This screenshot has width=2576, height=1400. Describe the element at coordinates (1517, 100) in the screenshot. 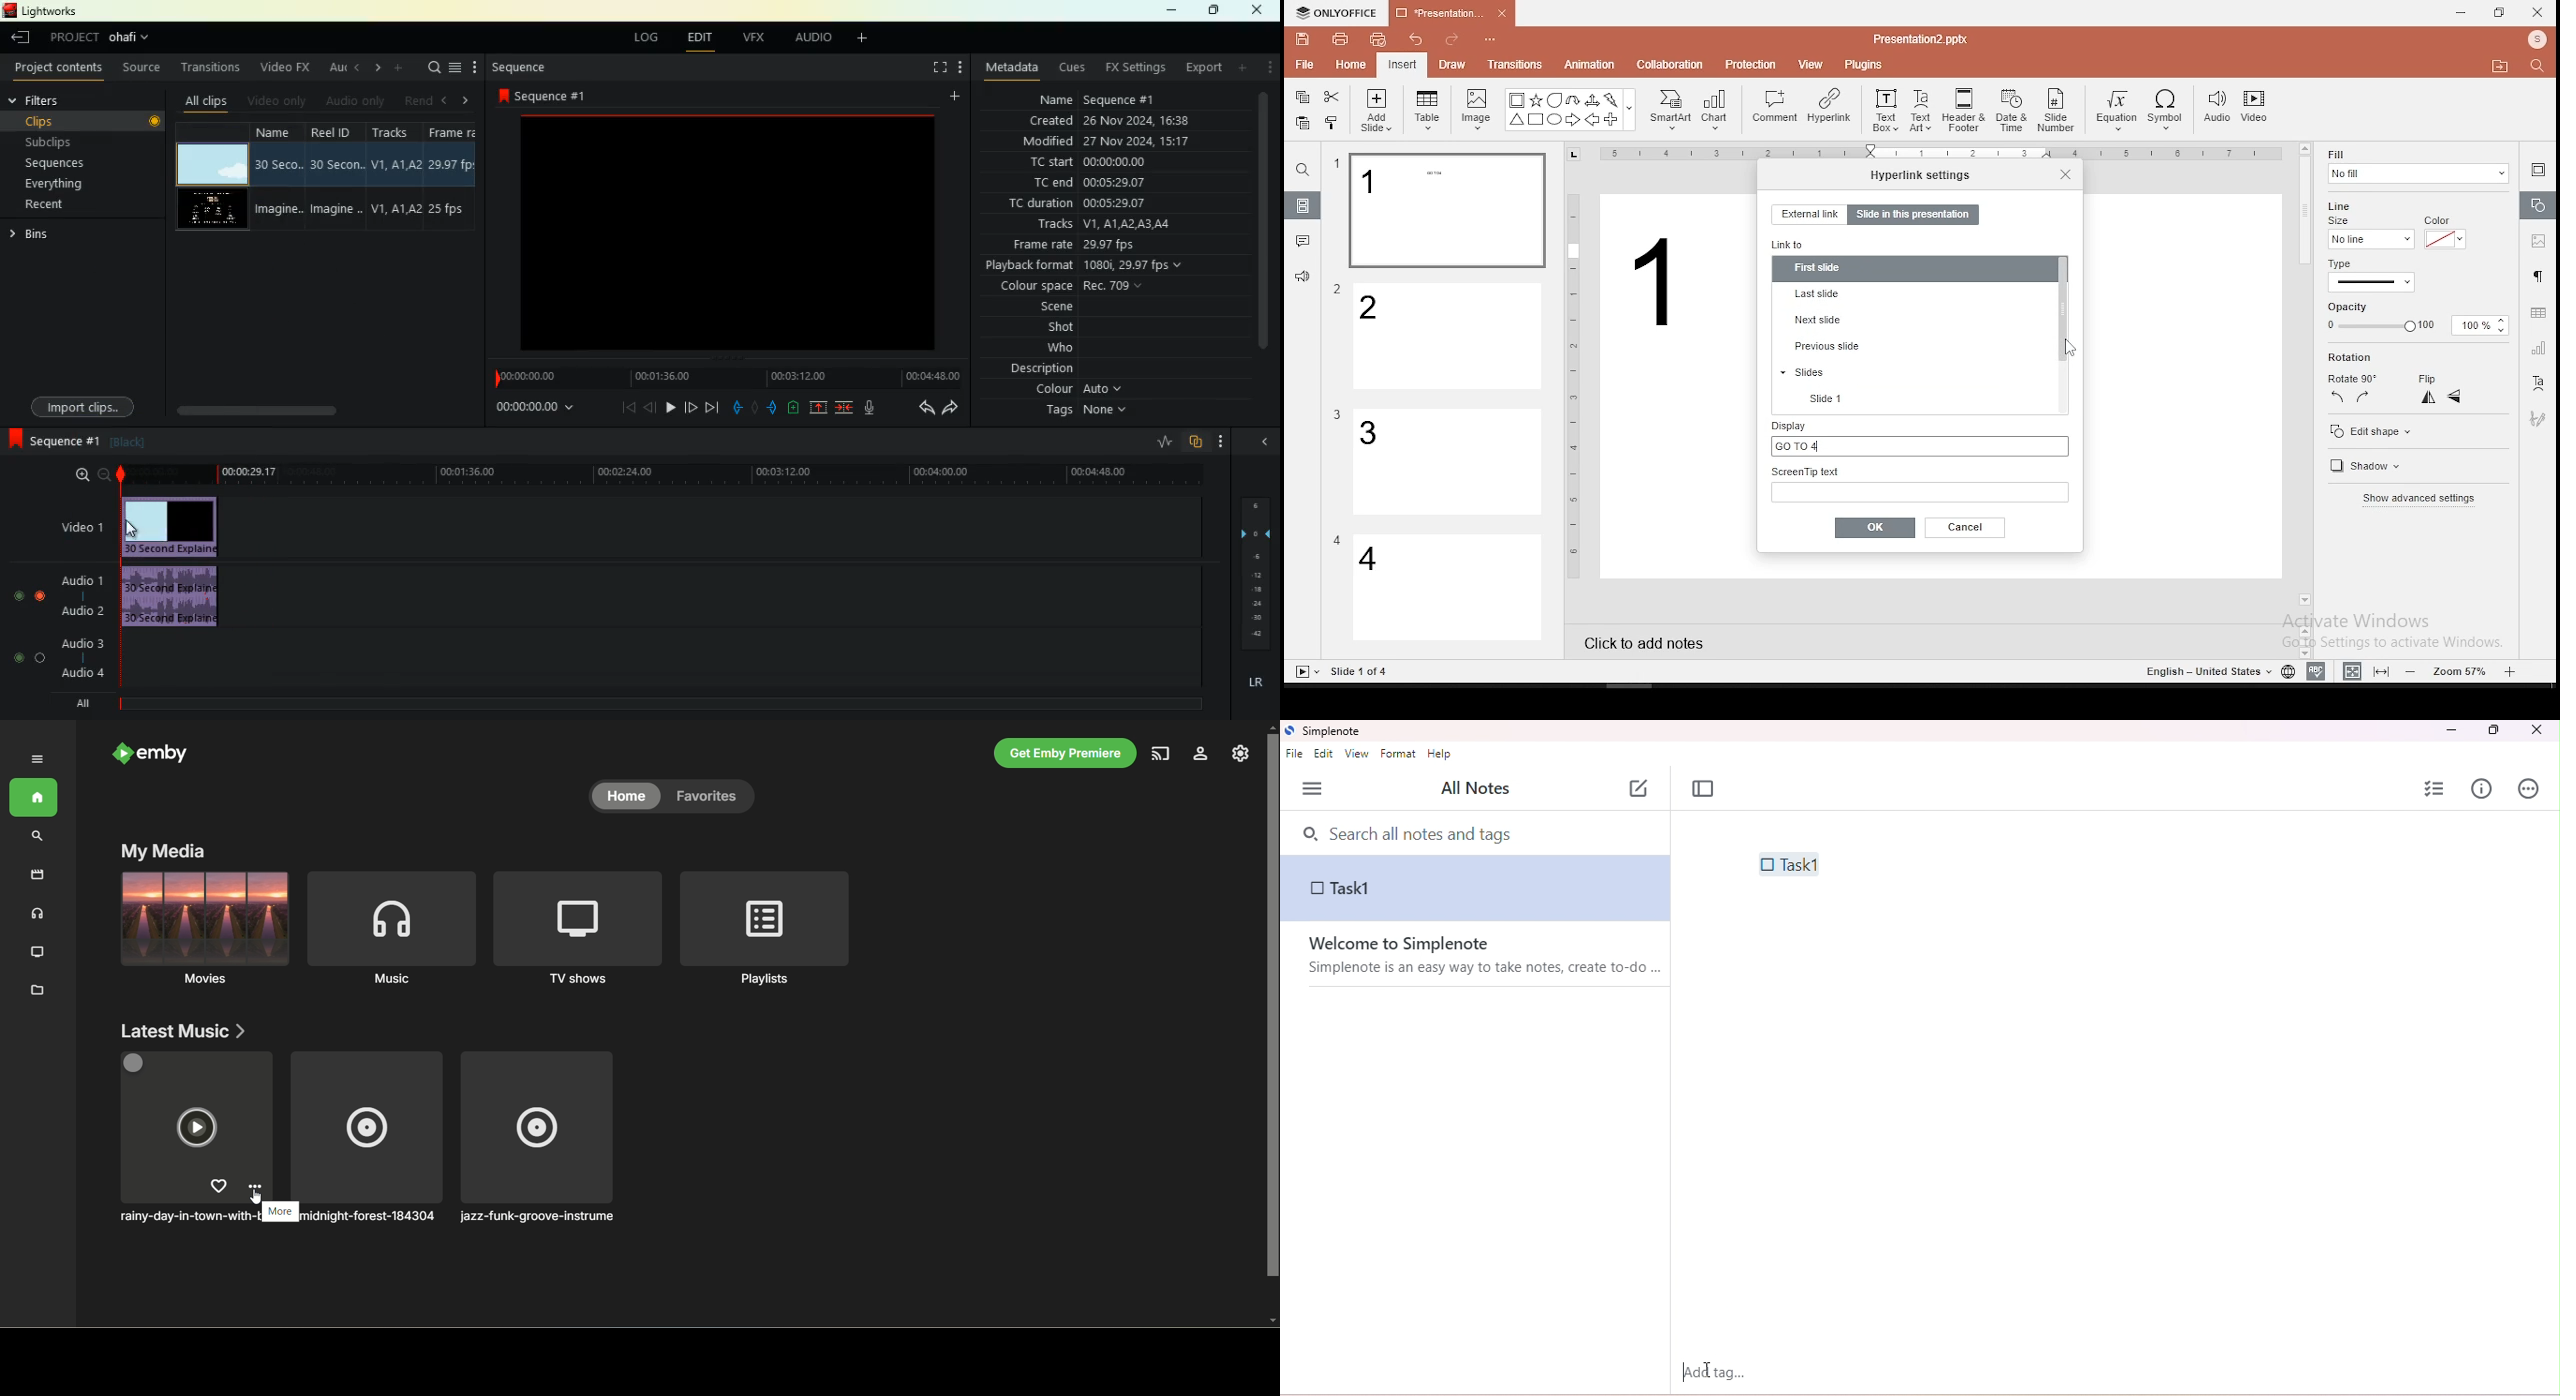

I see `Bordered Box` at that location.